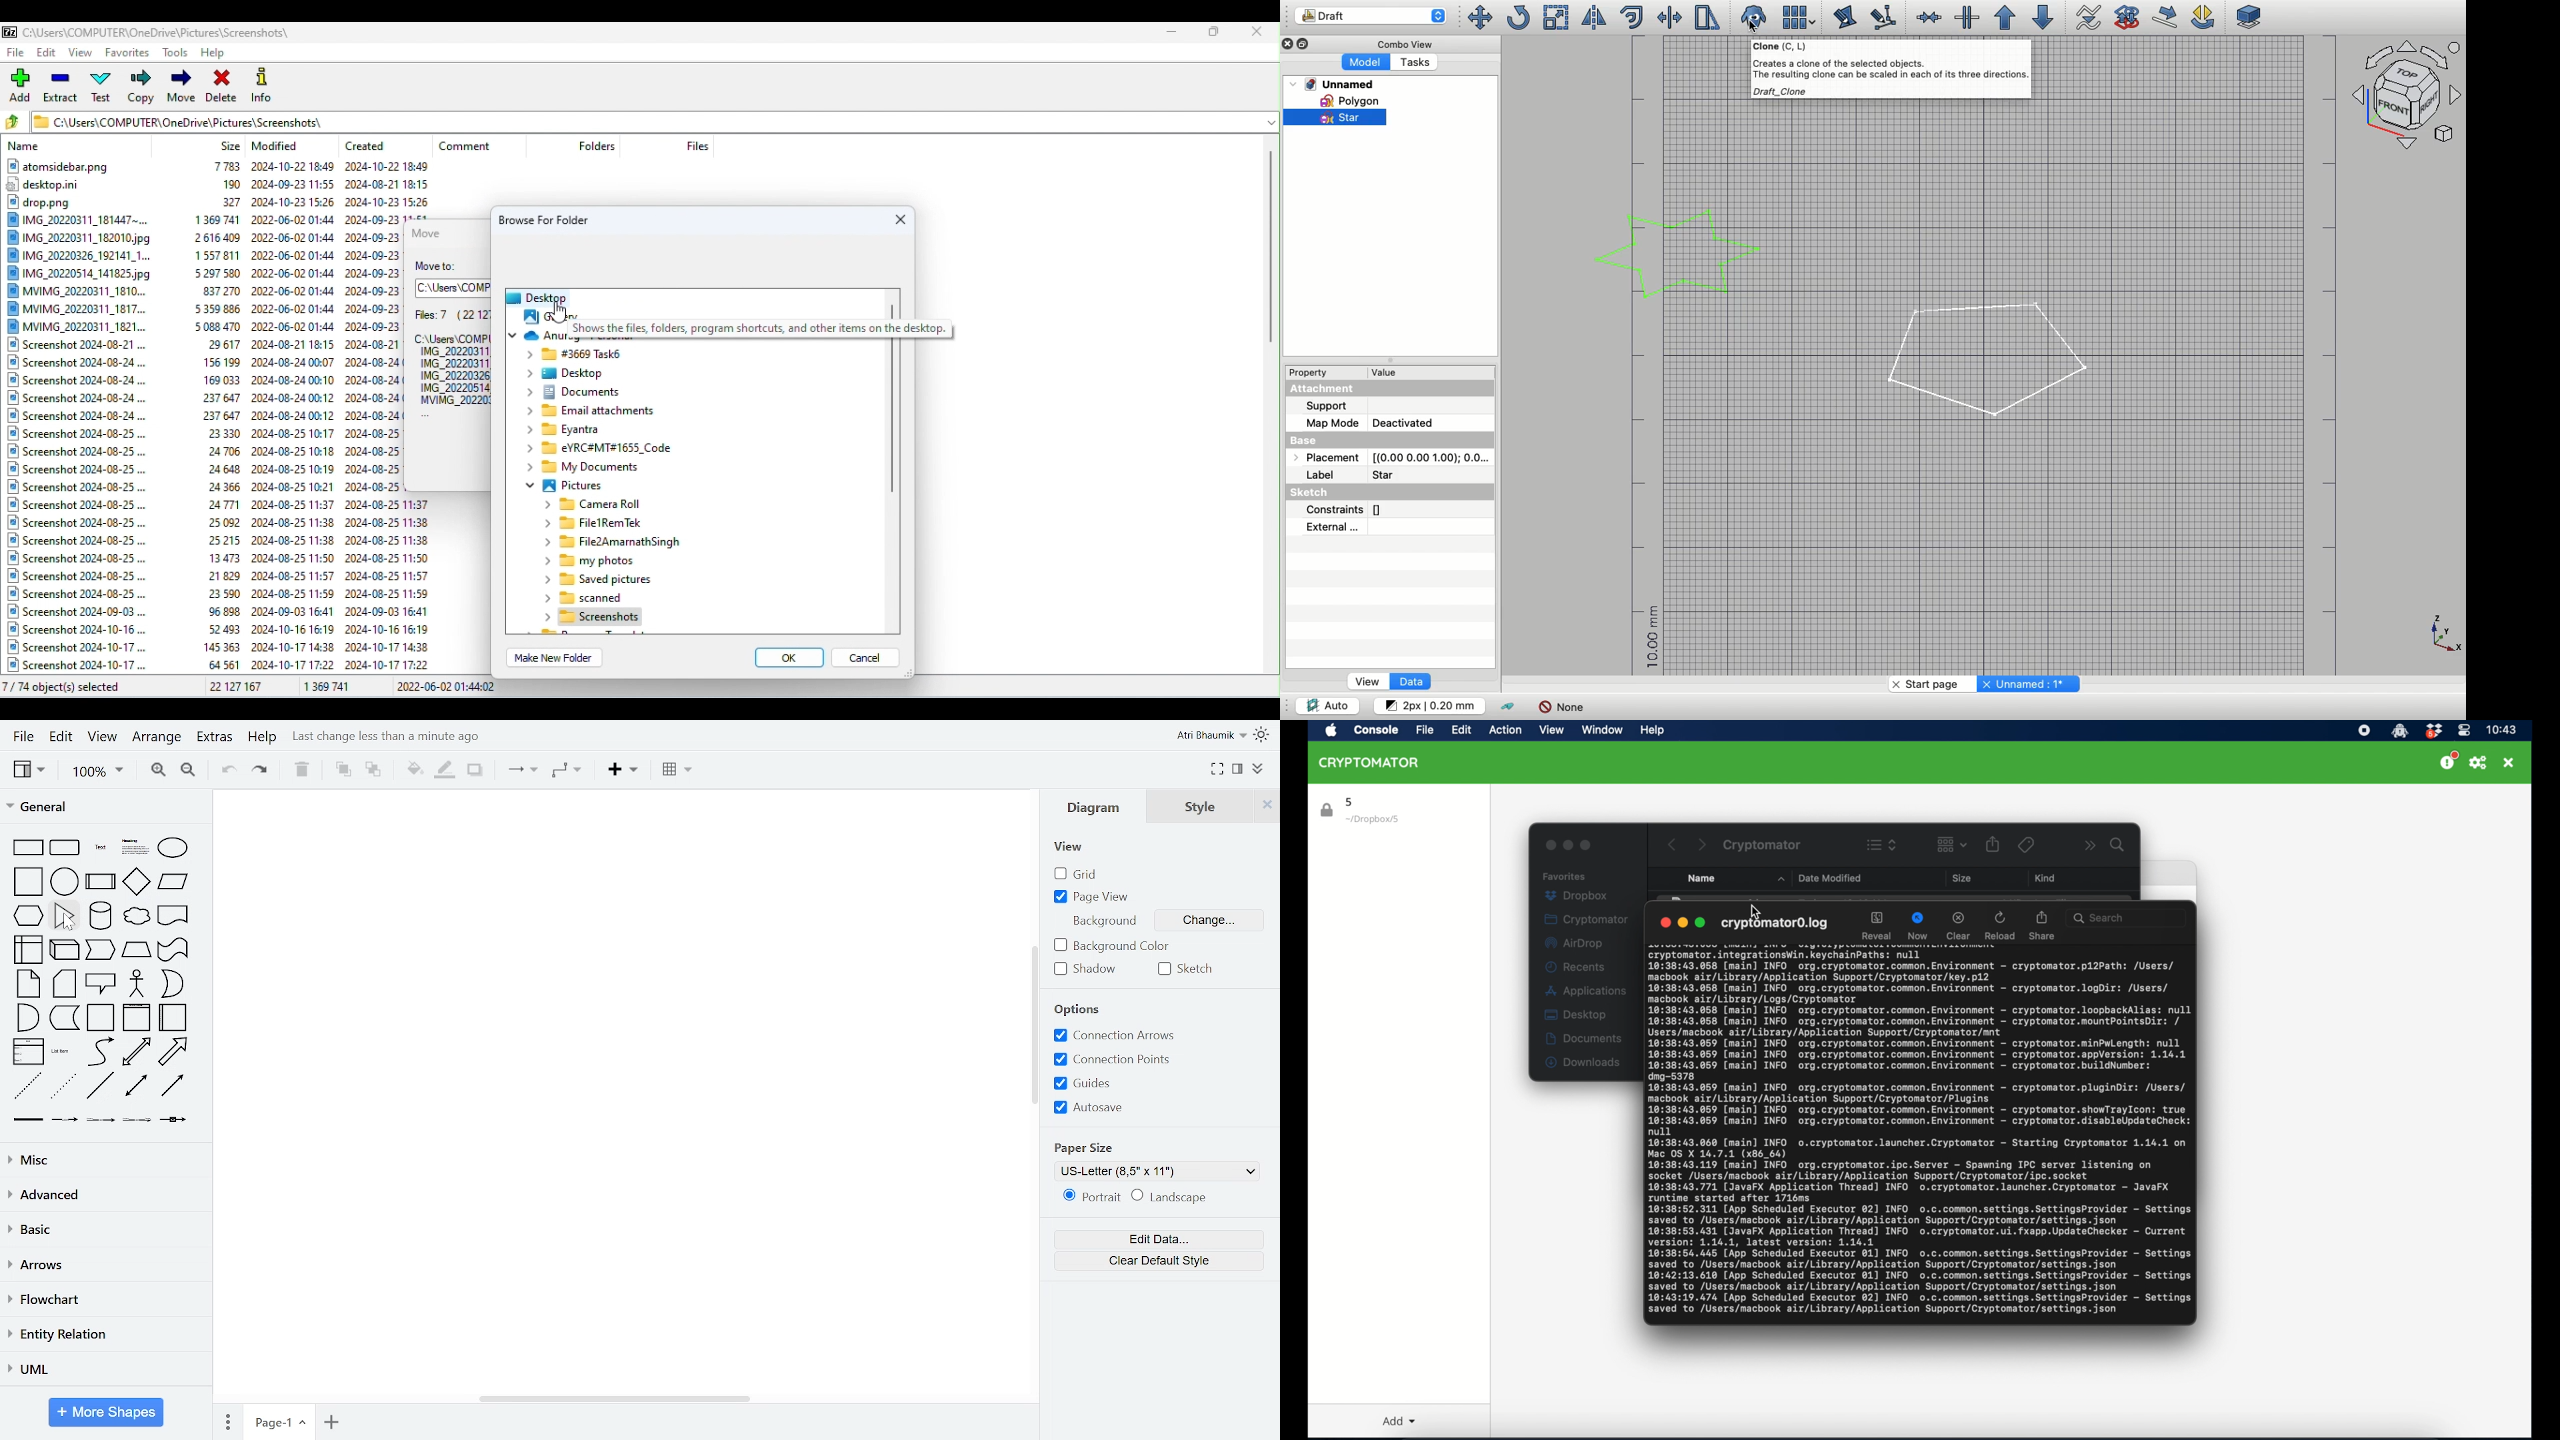 The image size is (2576, 1456). Describe the element at coordinates (2040, 17) in the screenshot. I see `Downgrade` at that location.